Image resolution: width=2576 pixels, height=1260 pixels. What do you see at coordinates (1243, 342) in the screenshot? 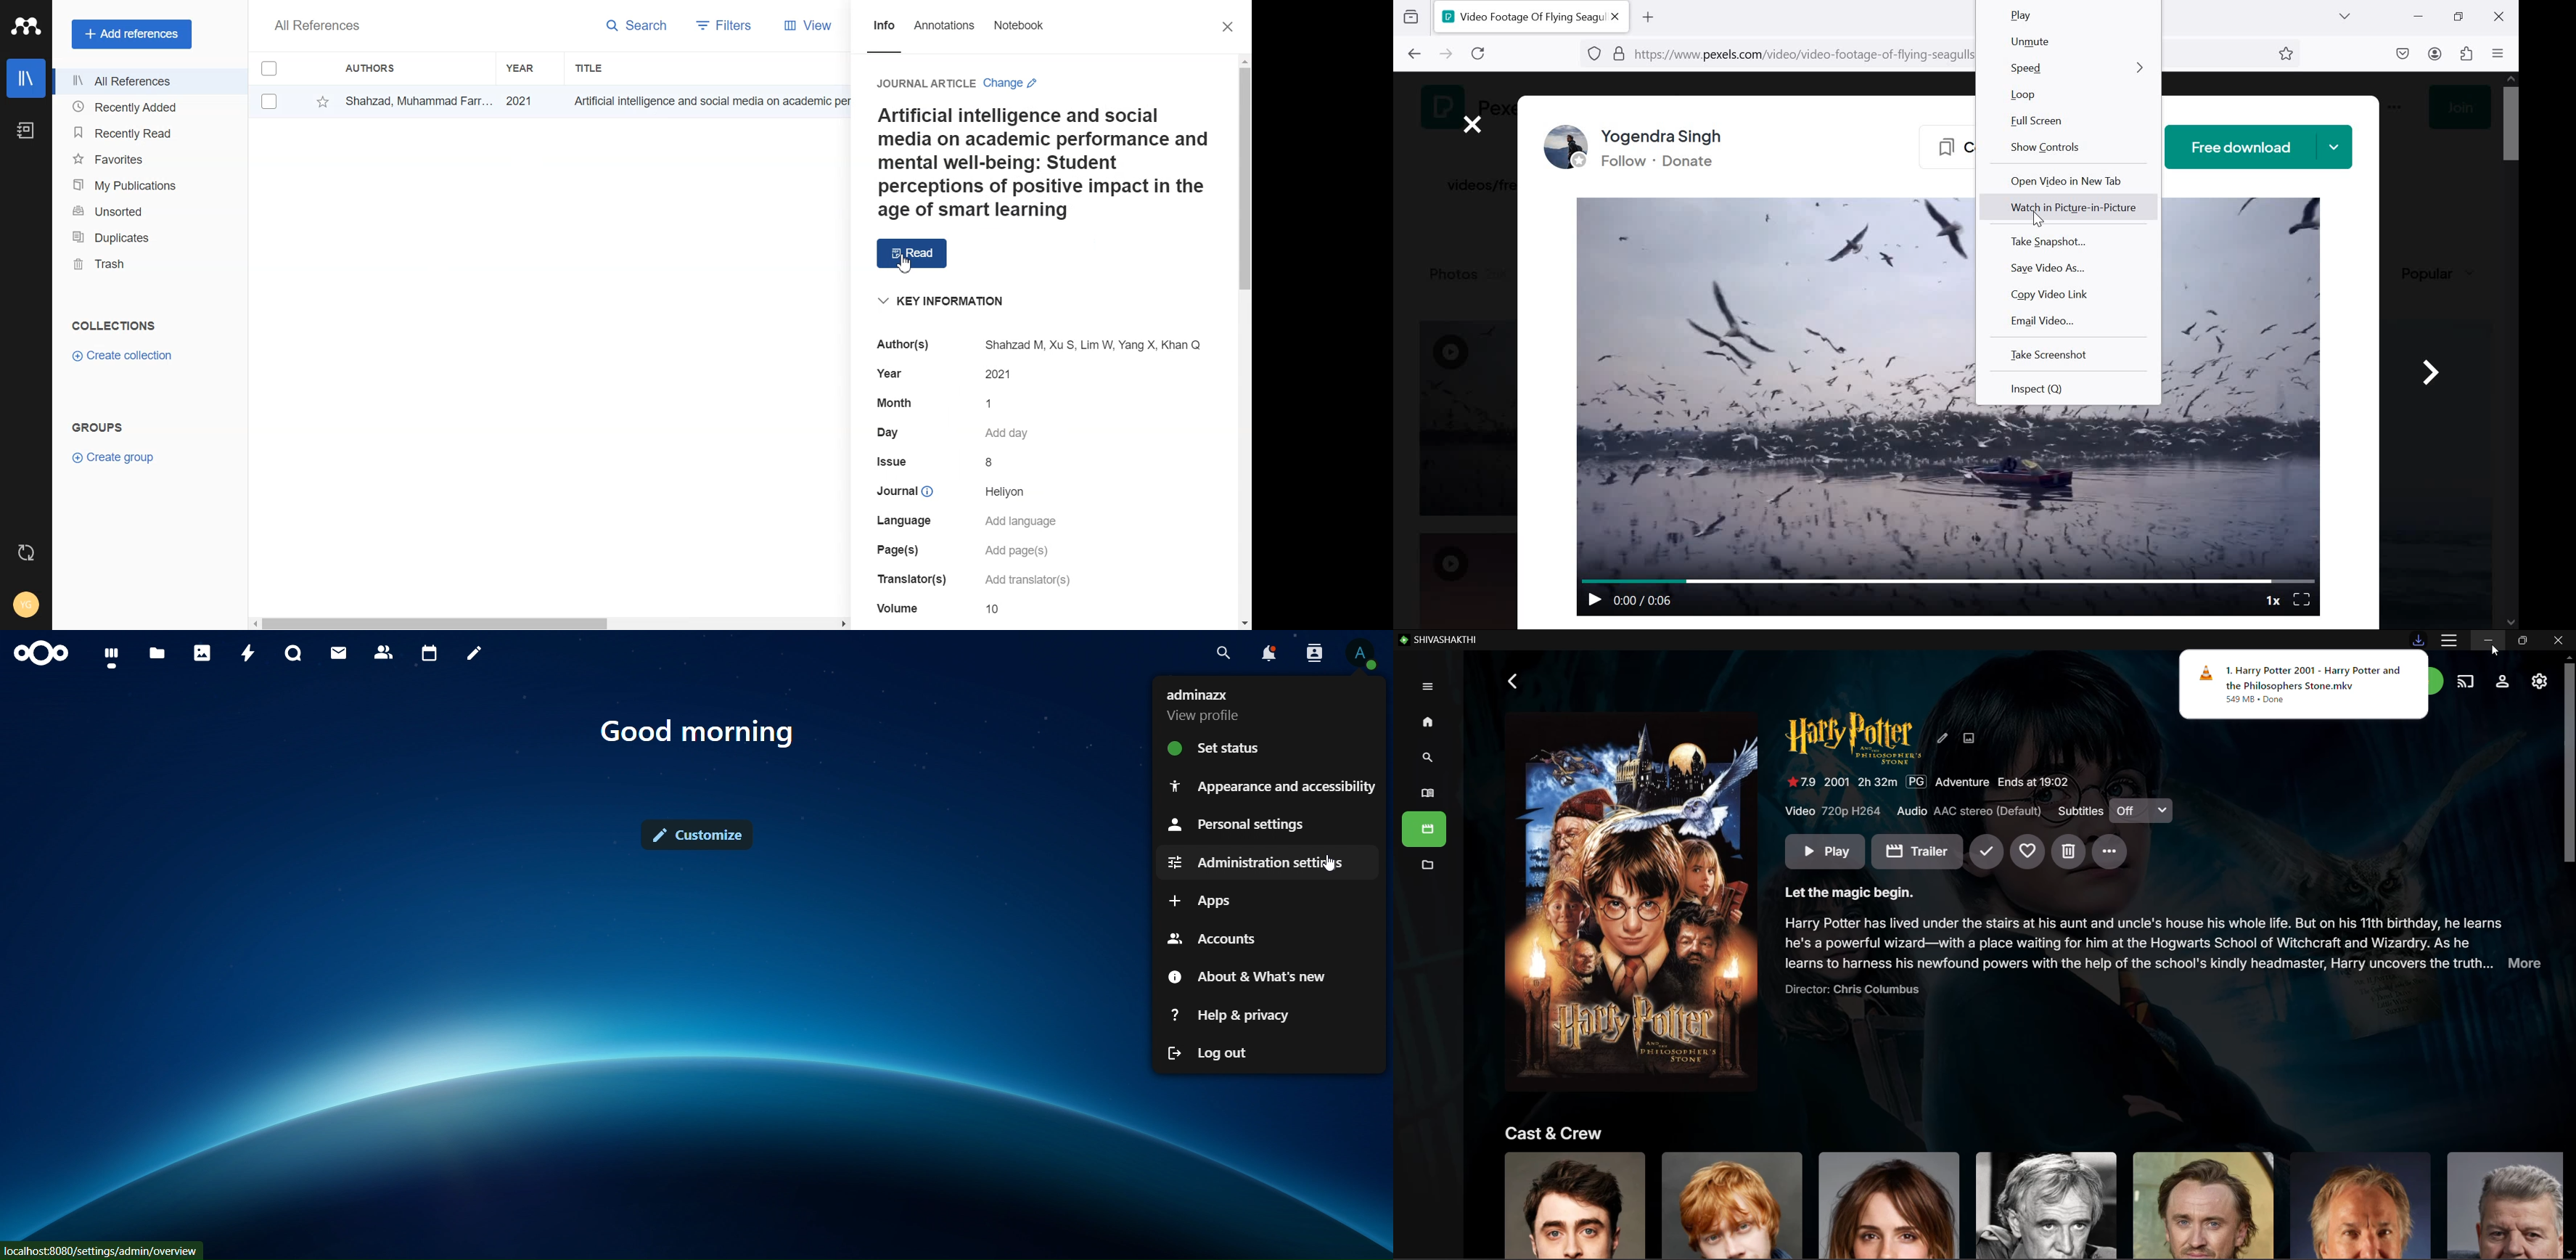
I see `Vertical scroll bar` at bounding box center [1243, 342].